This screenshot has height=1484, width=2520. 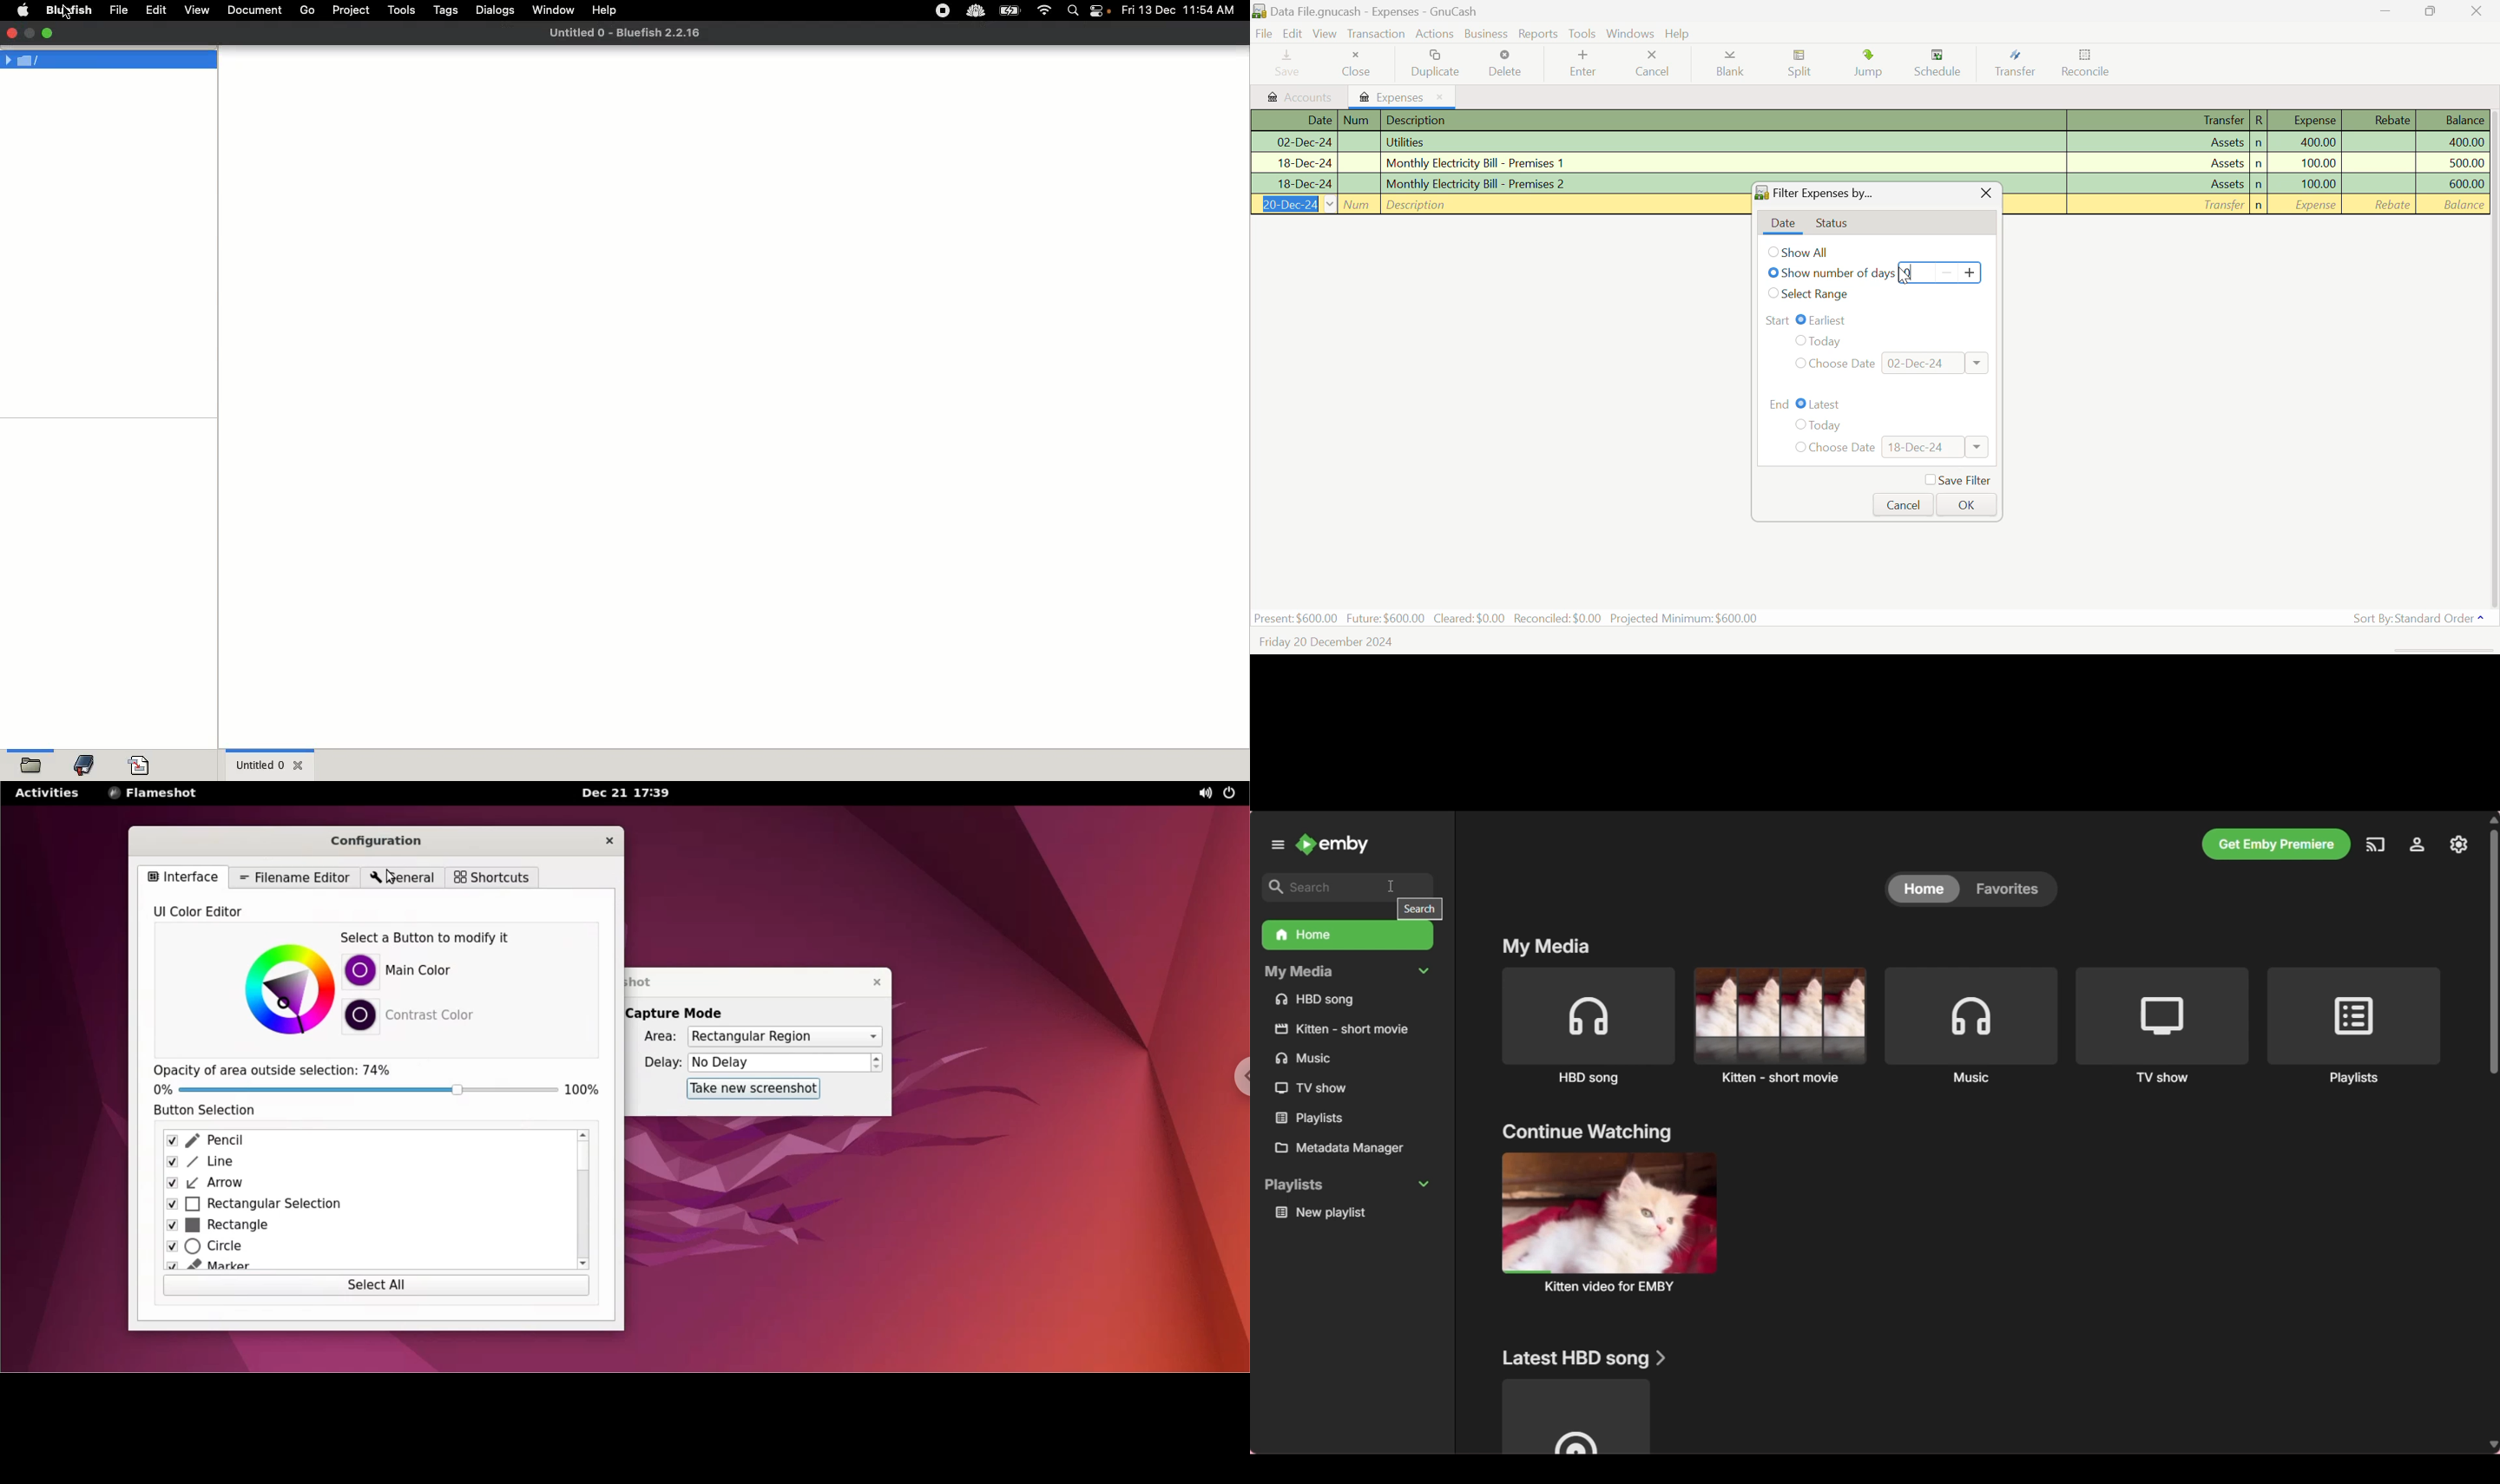 What do you see at coordinates (877, 1064) in the screenshot?
I see `increment and decrement delay time` at bounding box center [877, 1064].